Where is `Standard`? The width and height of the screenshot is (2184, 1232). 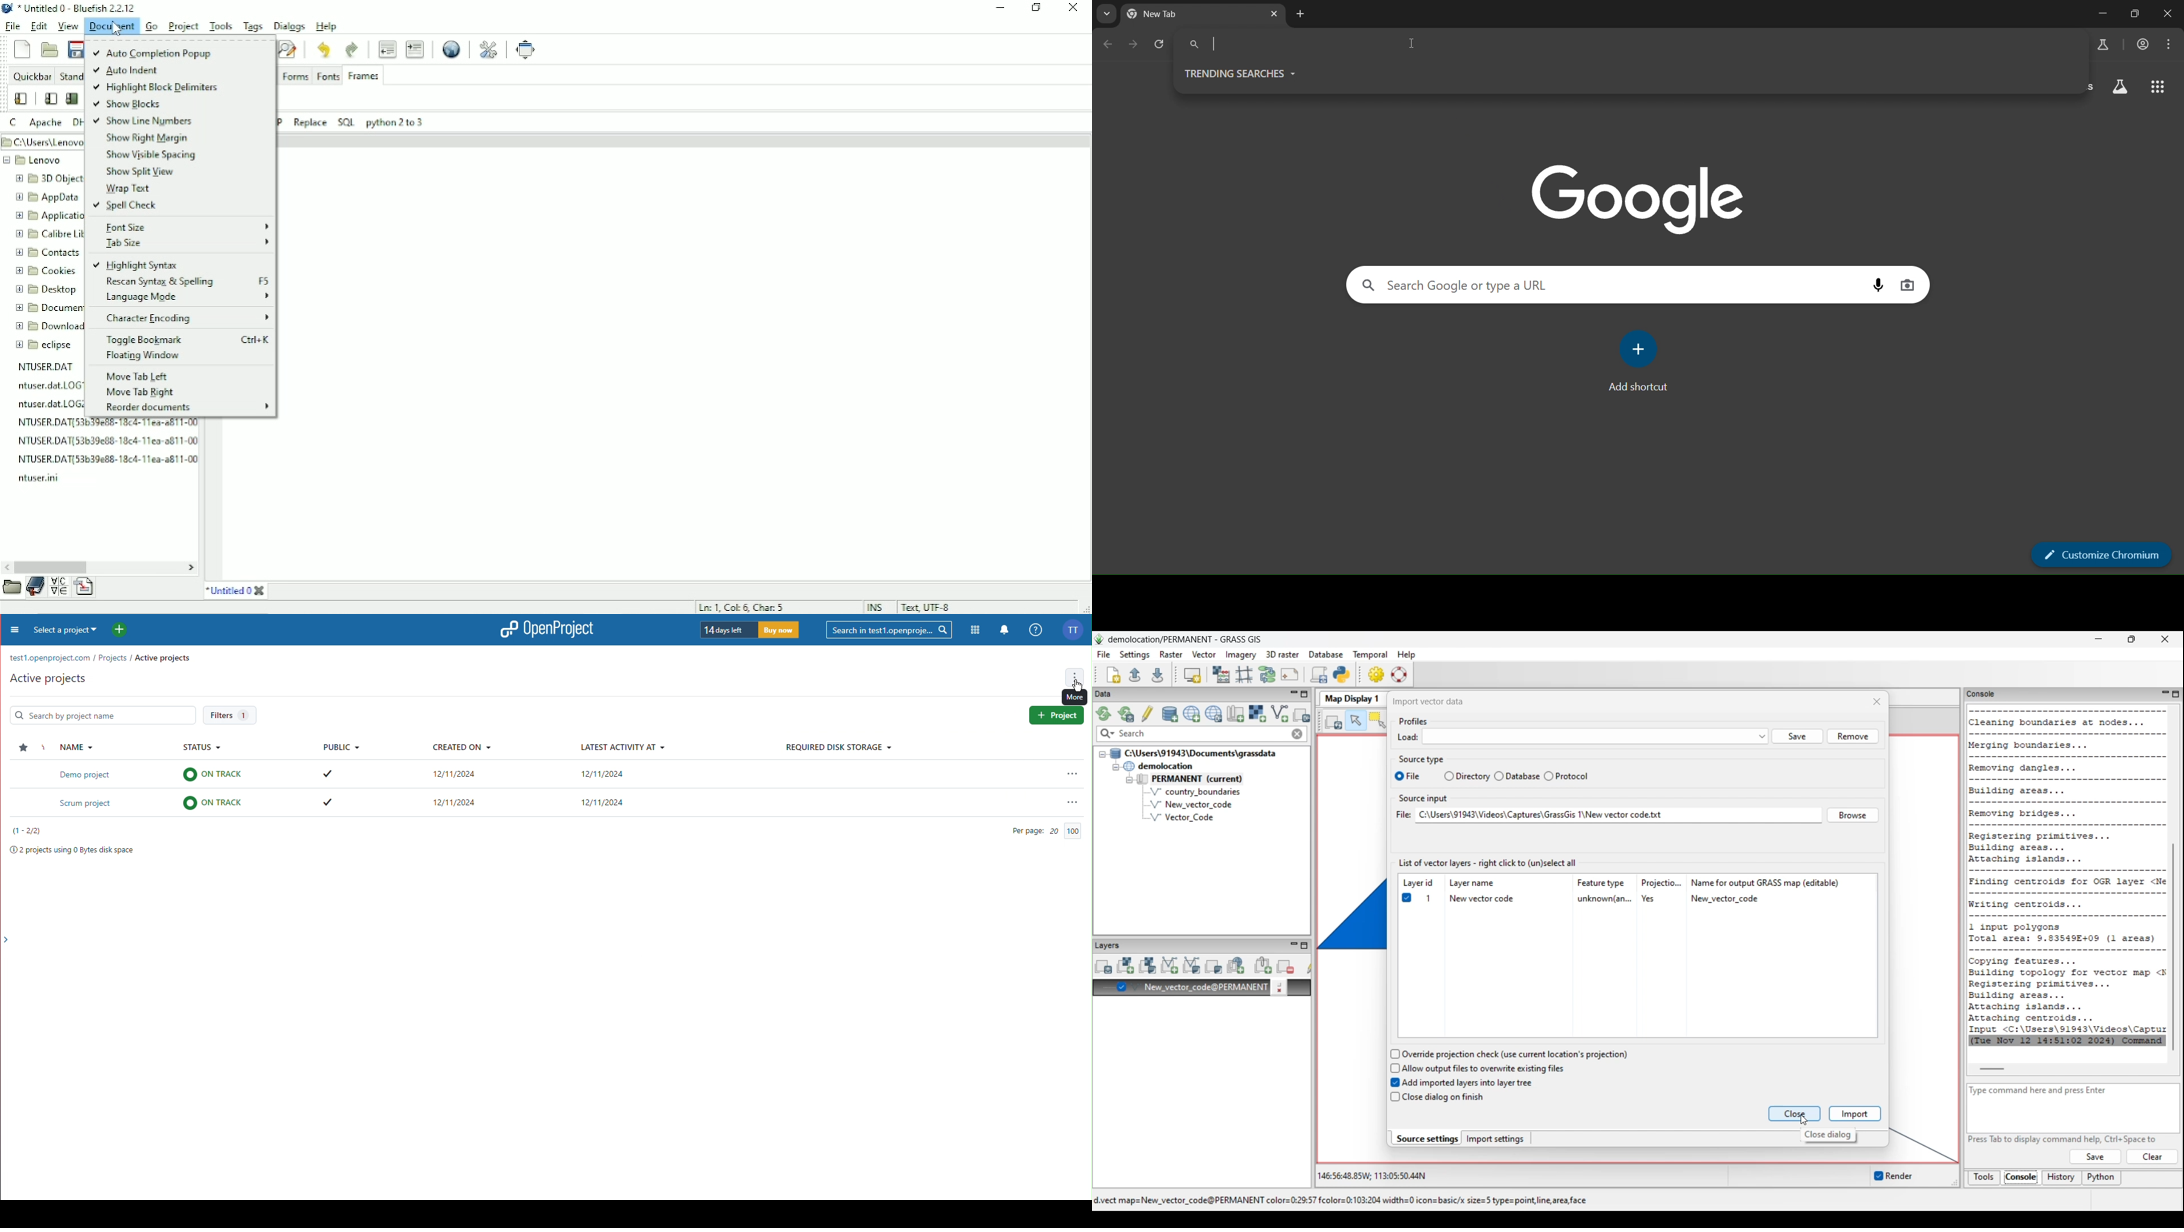
Standard is located at coordinates (72, 78).